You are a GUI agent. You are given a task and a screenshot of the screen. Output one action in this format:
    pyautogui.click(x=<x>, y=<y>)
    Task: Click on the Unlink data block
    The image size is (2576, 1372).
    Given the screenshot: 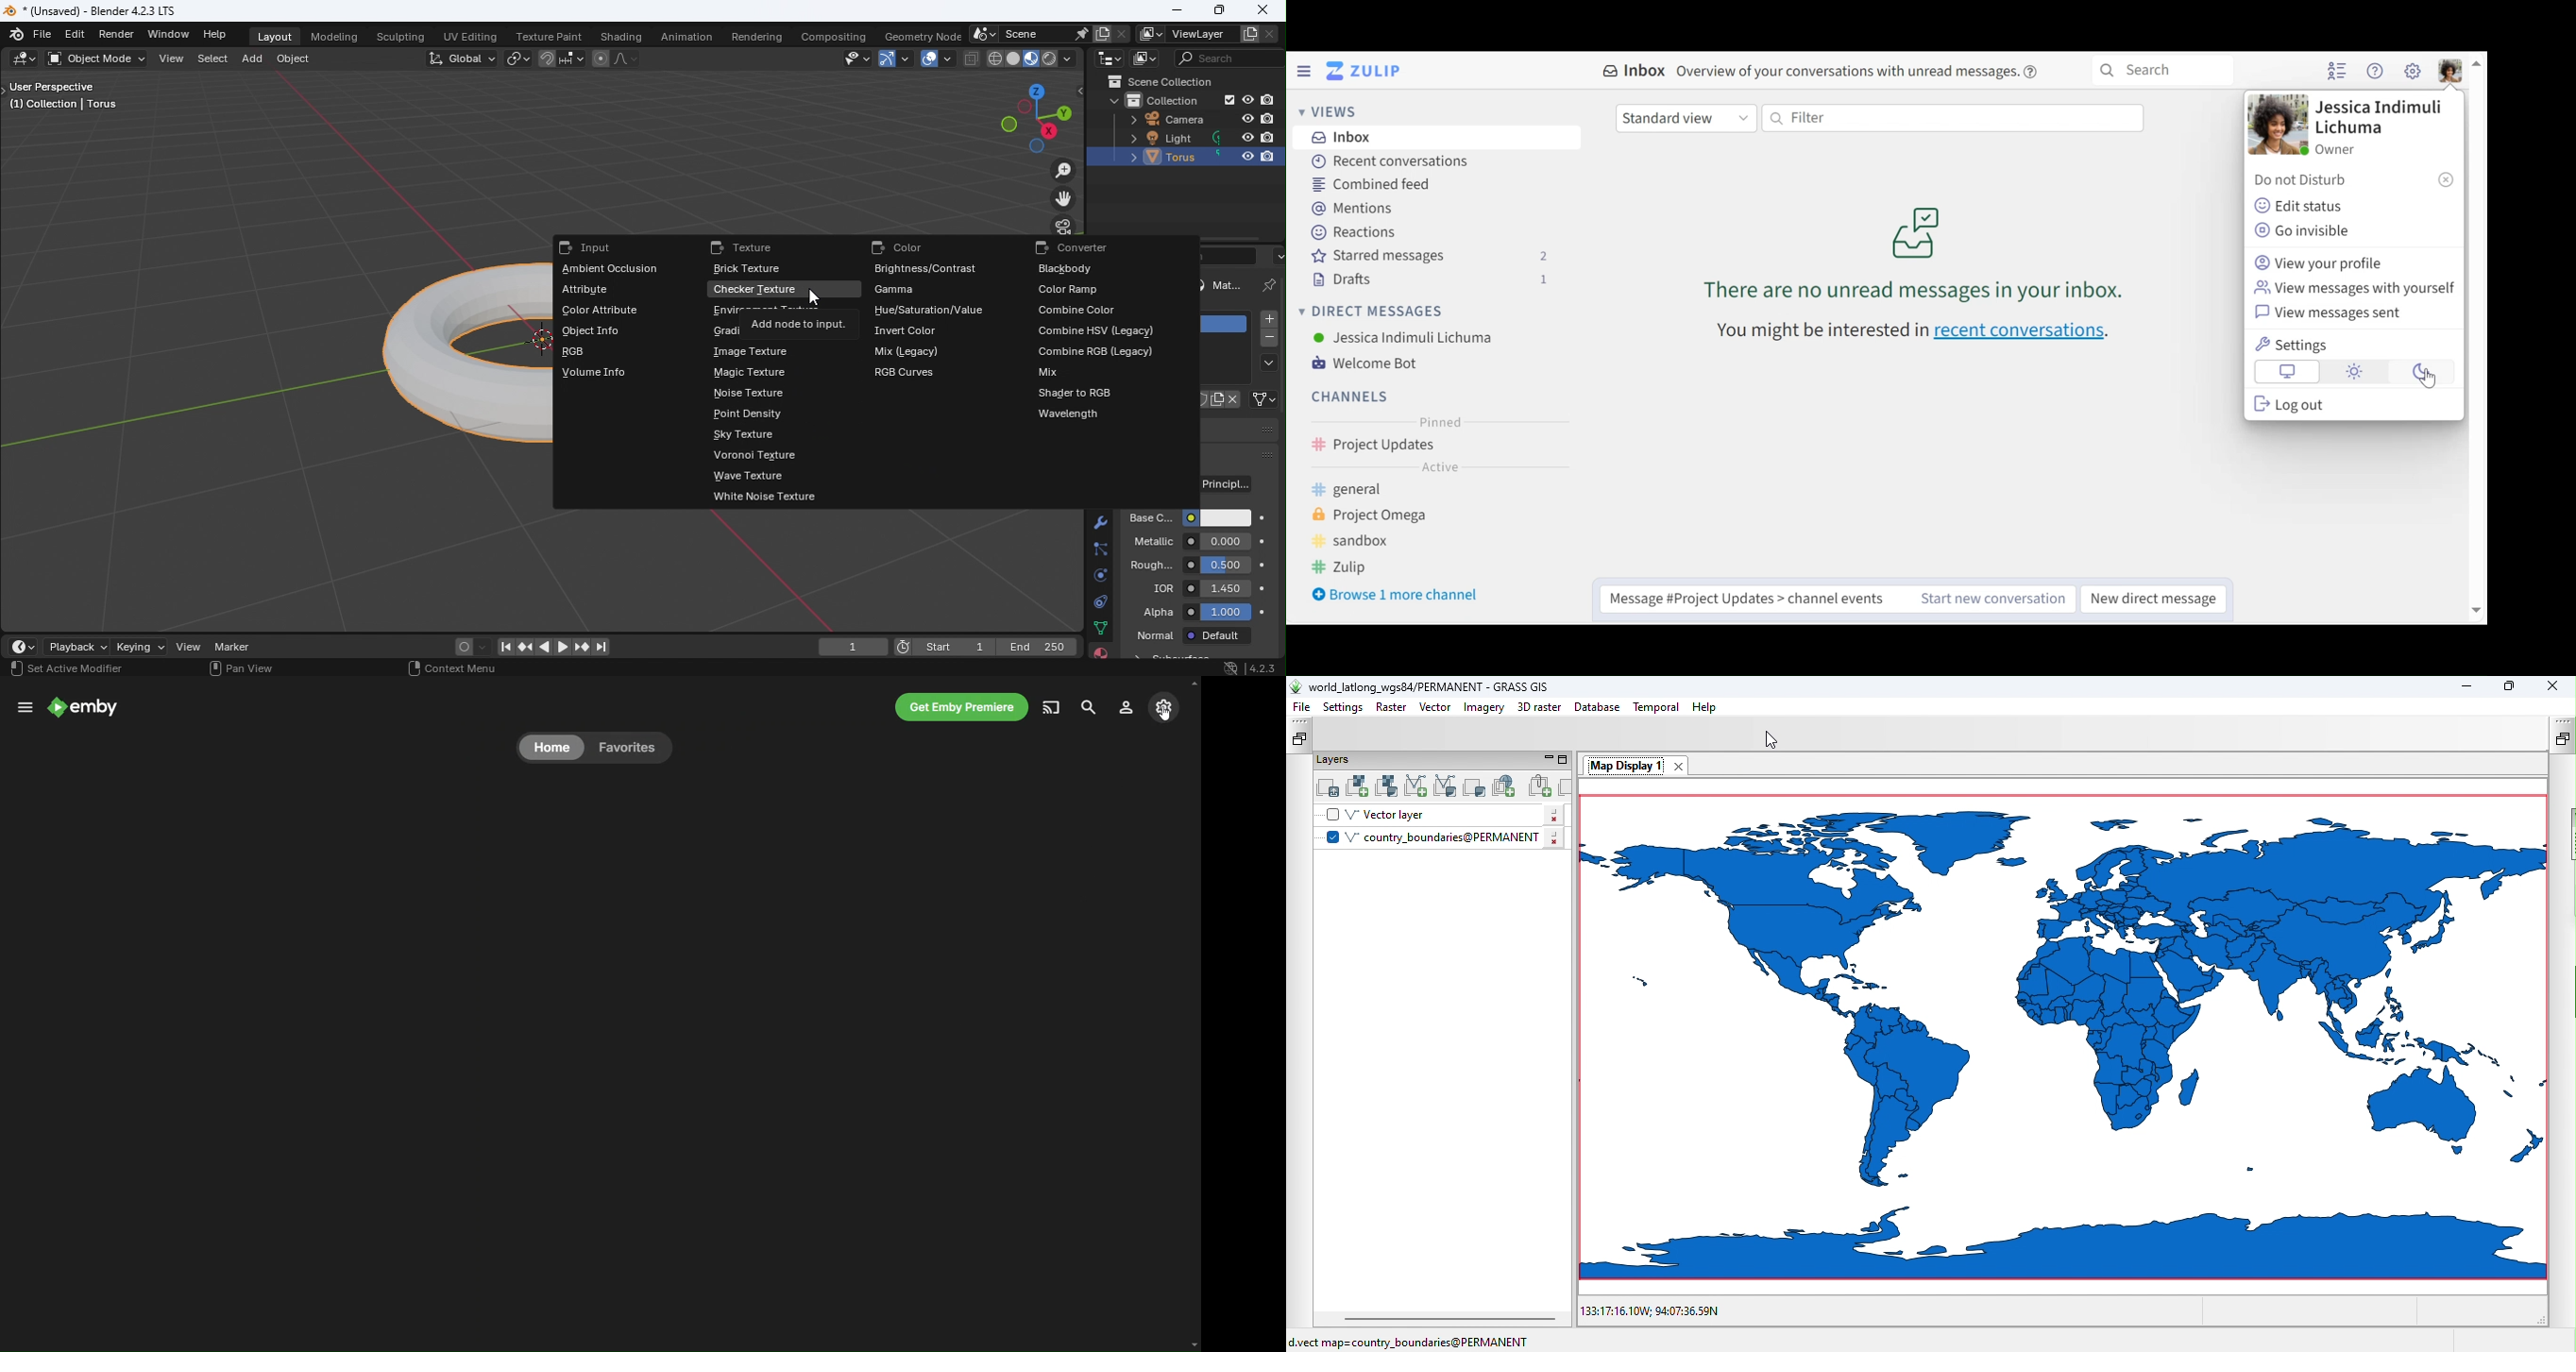 What is the action you would take?
    pyautogui.click(x=1233, y=397)
    